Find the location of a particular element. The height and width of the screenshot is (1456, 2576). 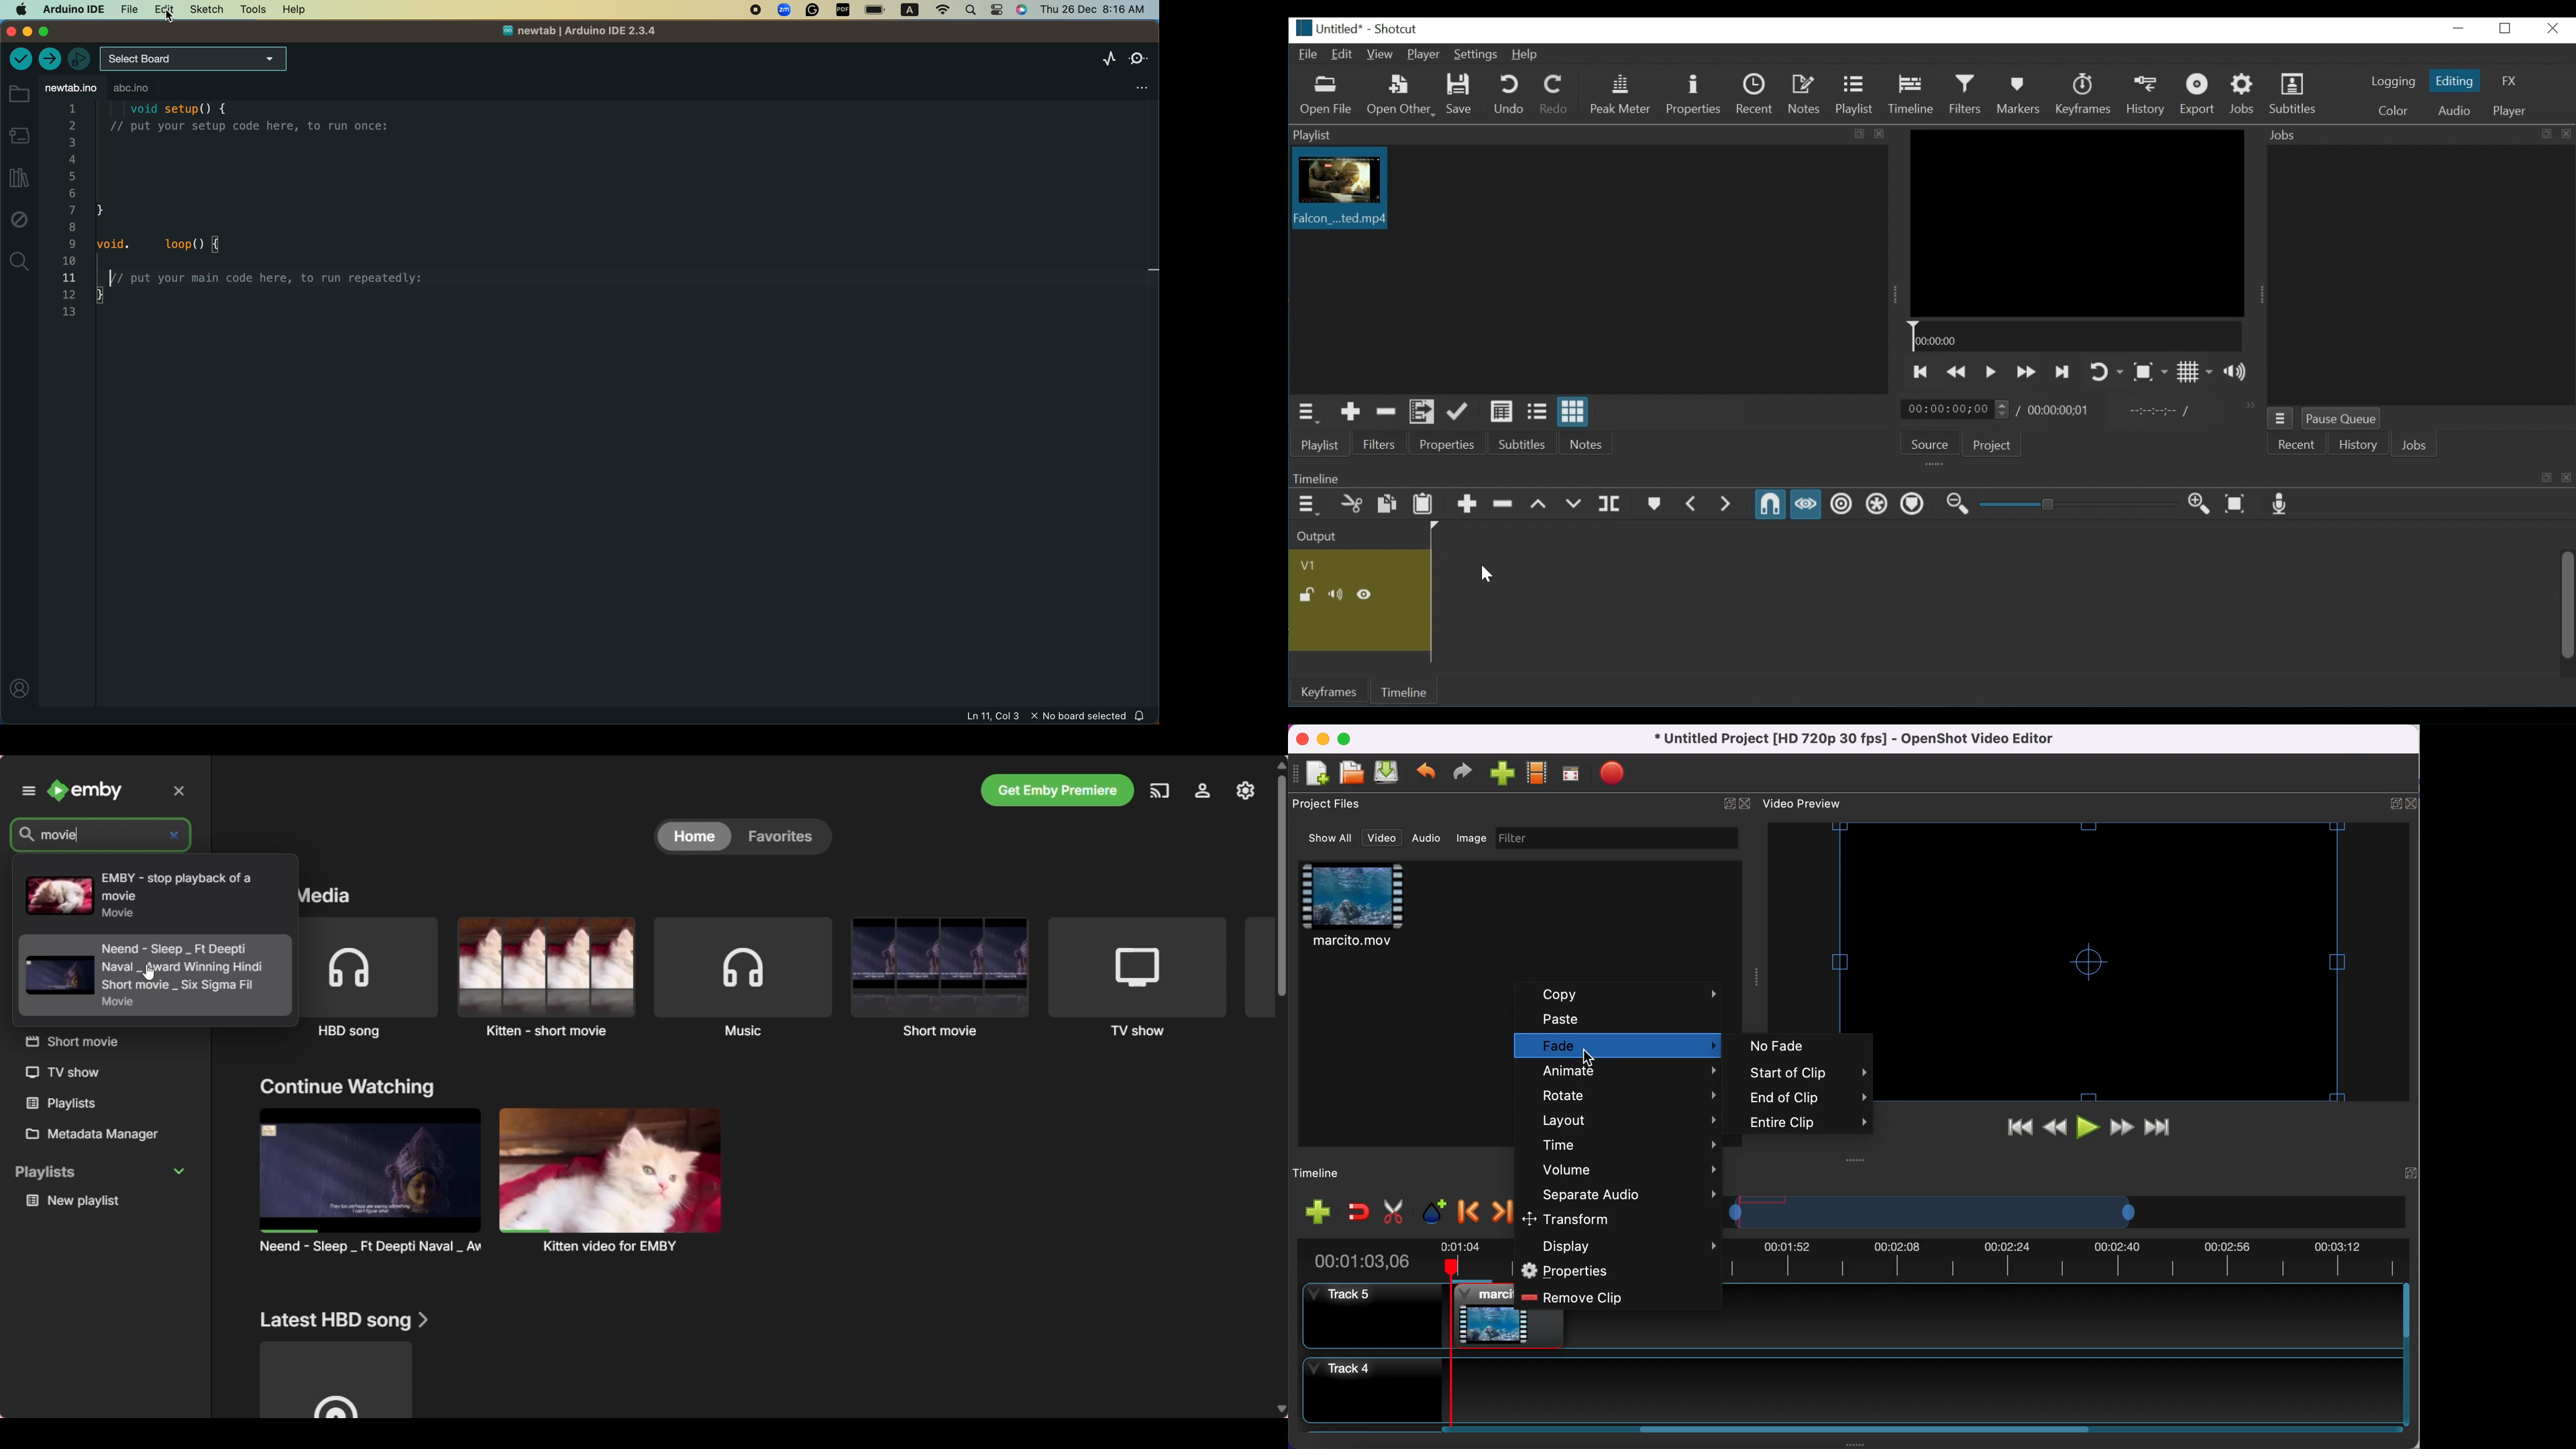

Clip thumbnail is located at coordinates (1350, 191).